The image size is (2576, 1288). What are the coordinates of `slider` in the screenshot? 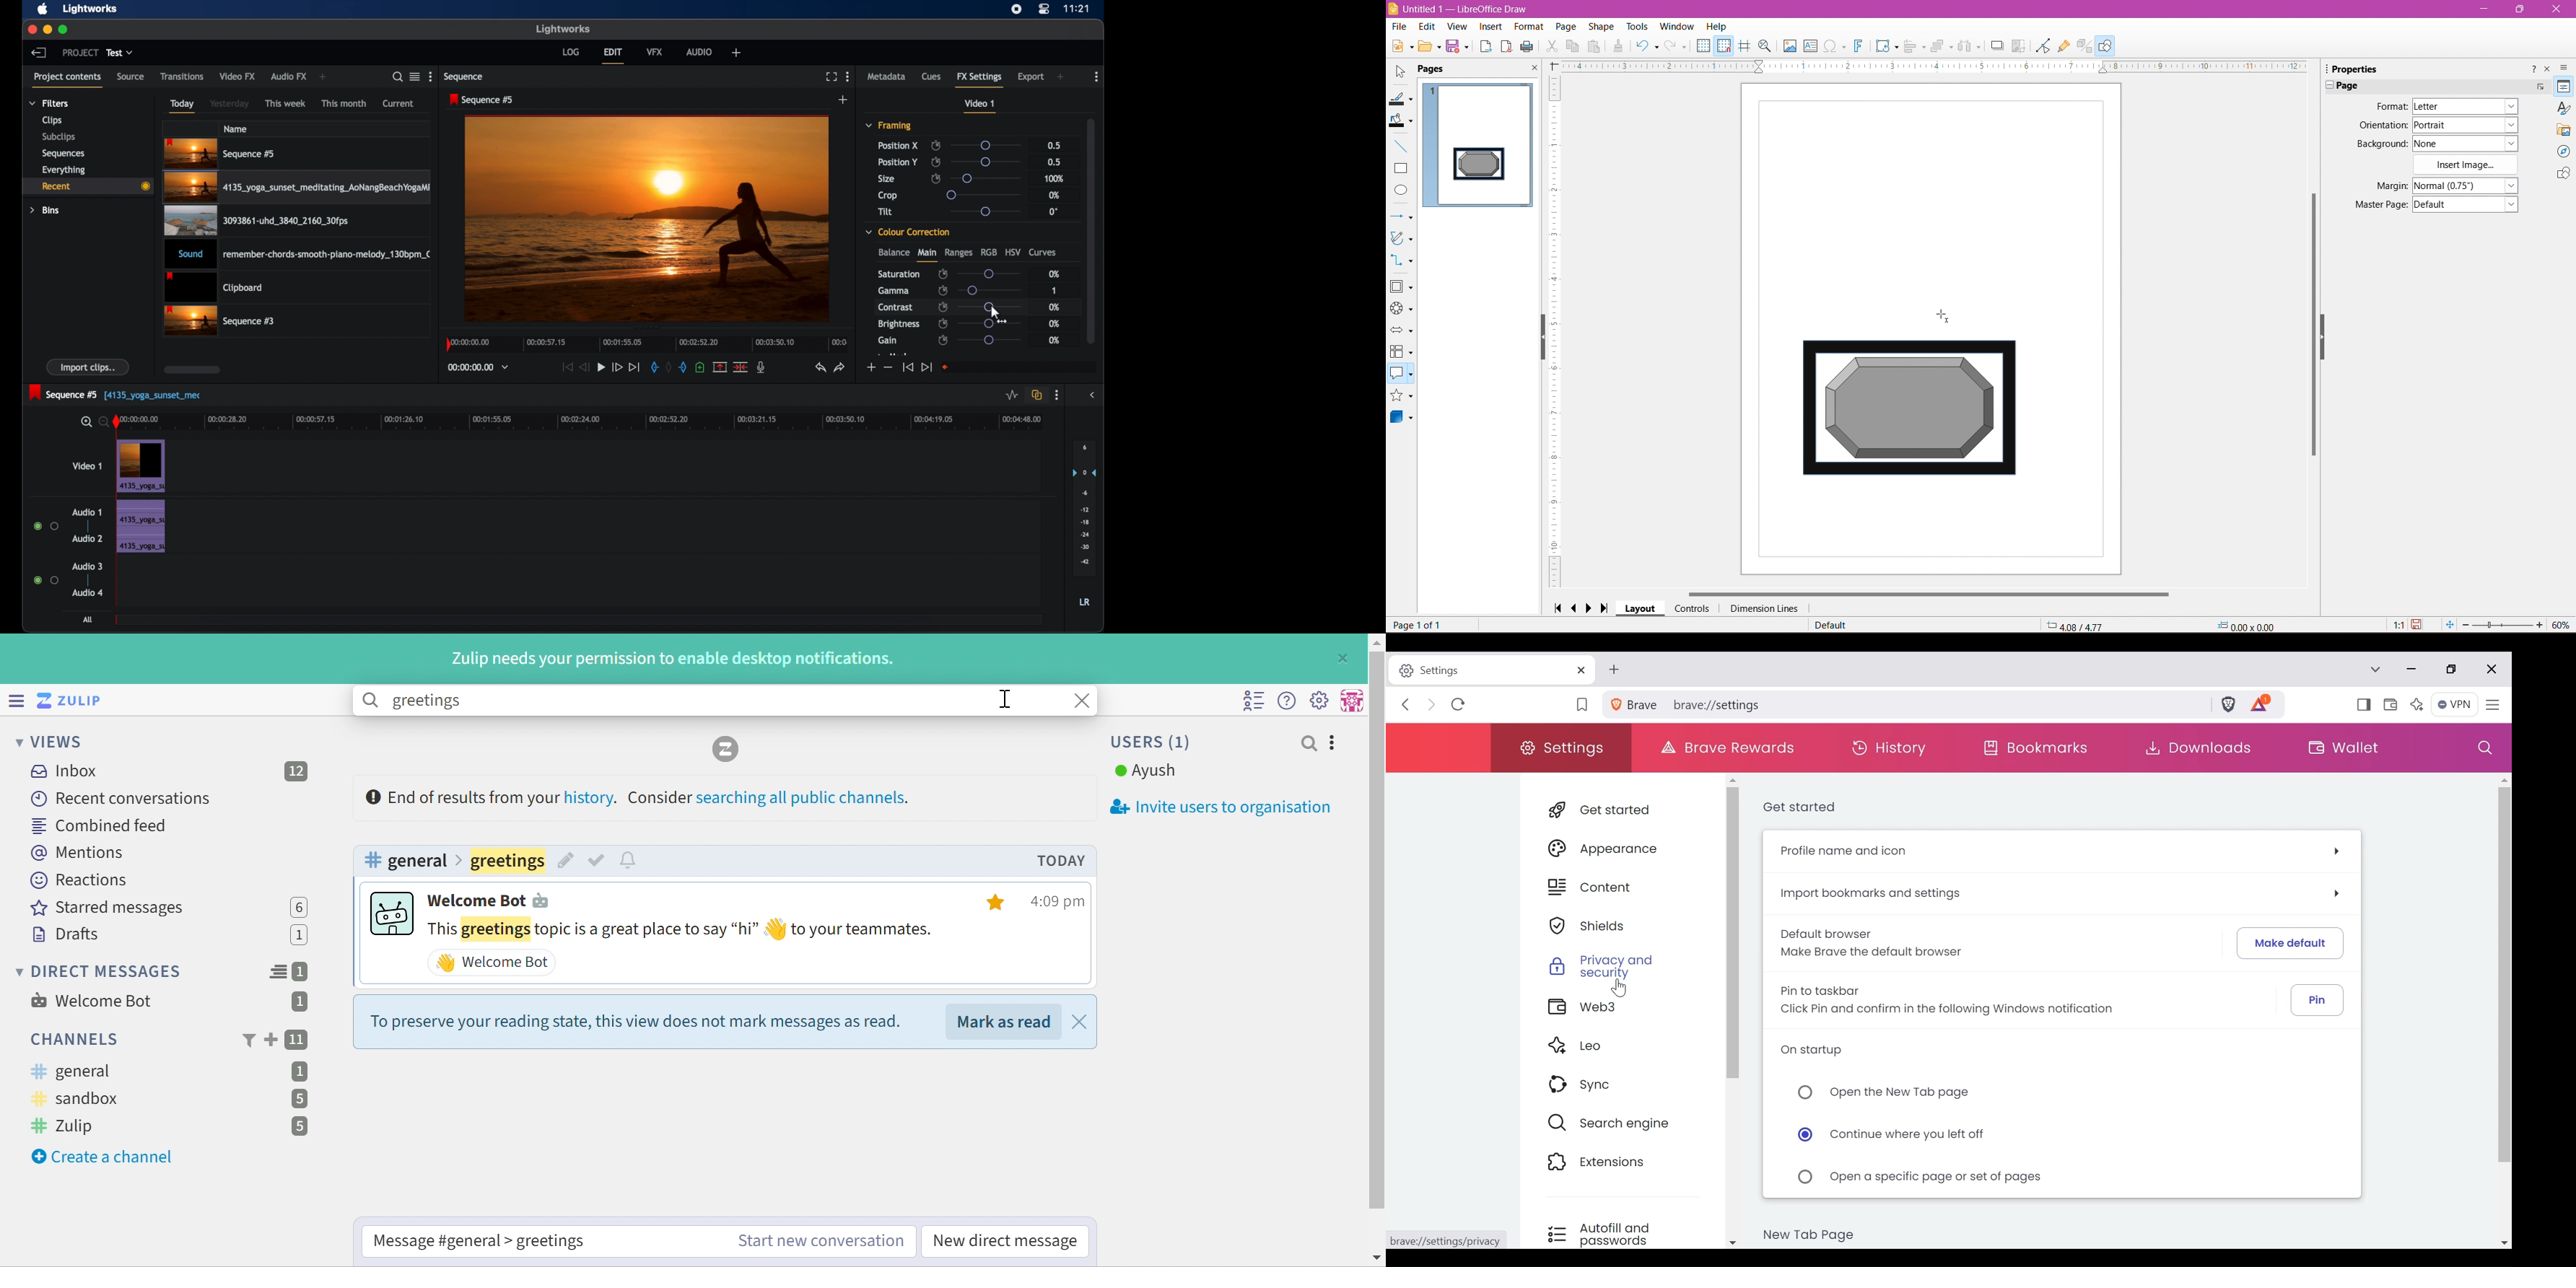 It's located at (2503, 625).